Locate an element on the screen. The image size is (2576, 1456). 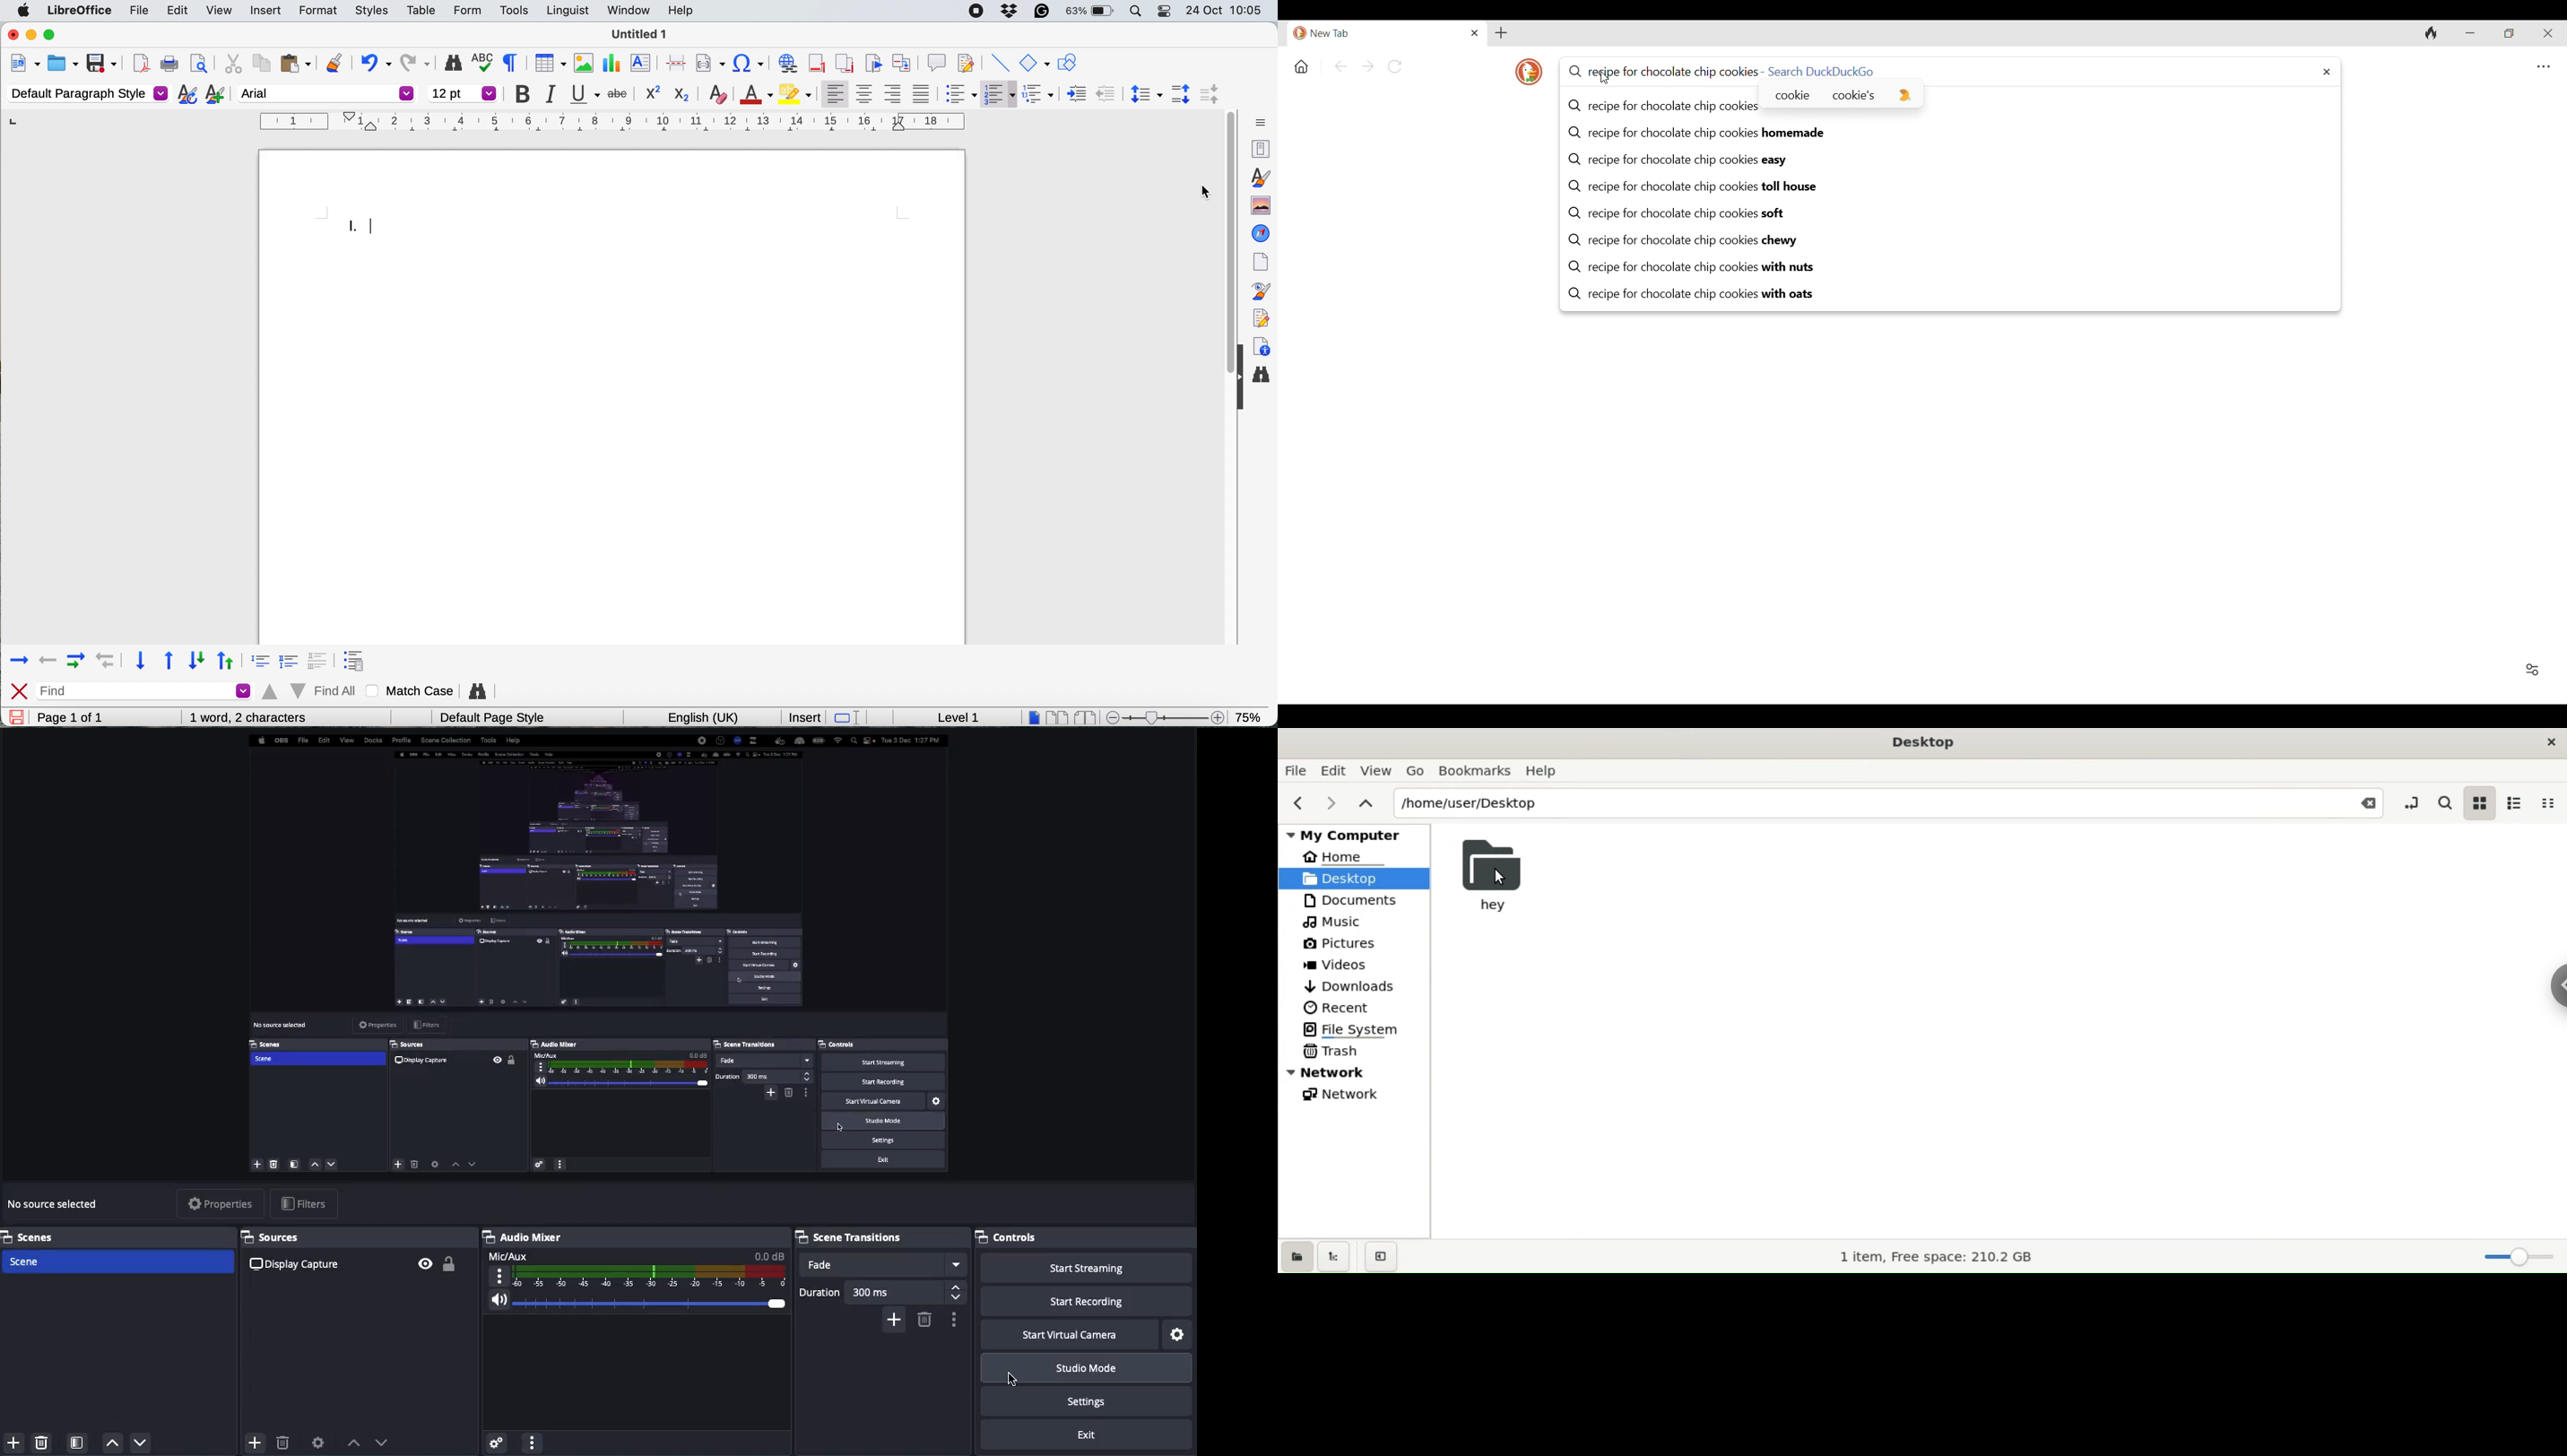
insert line is located at coordinates (999, 63).